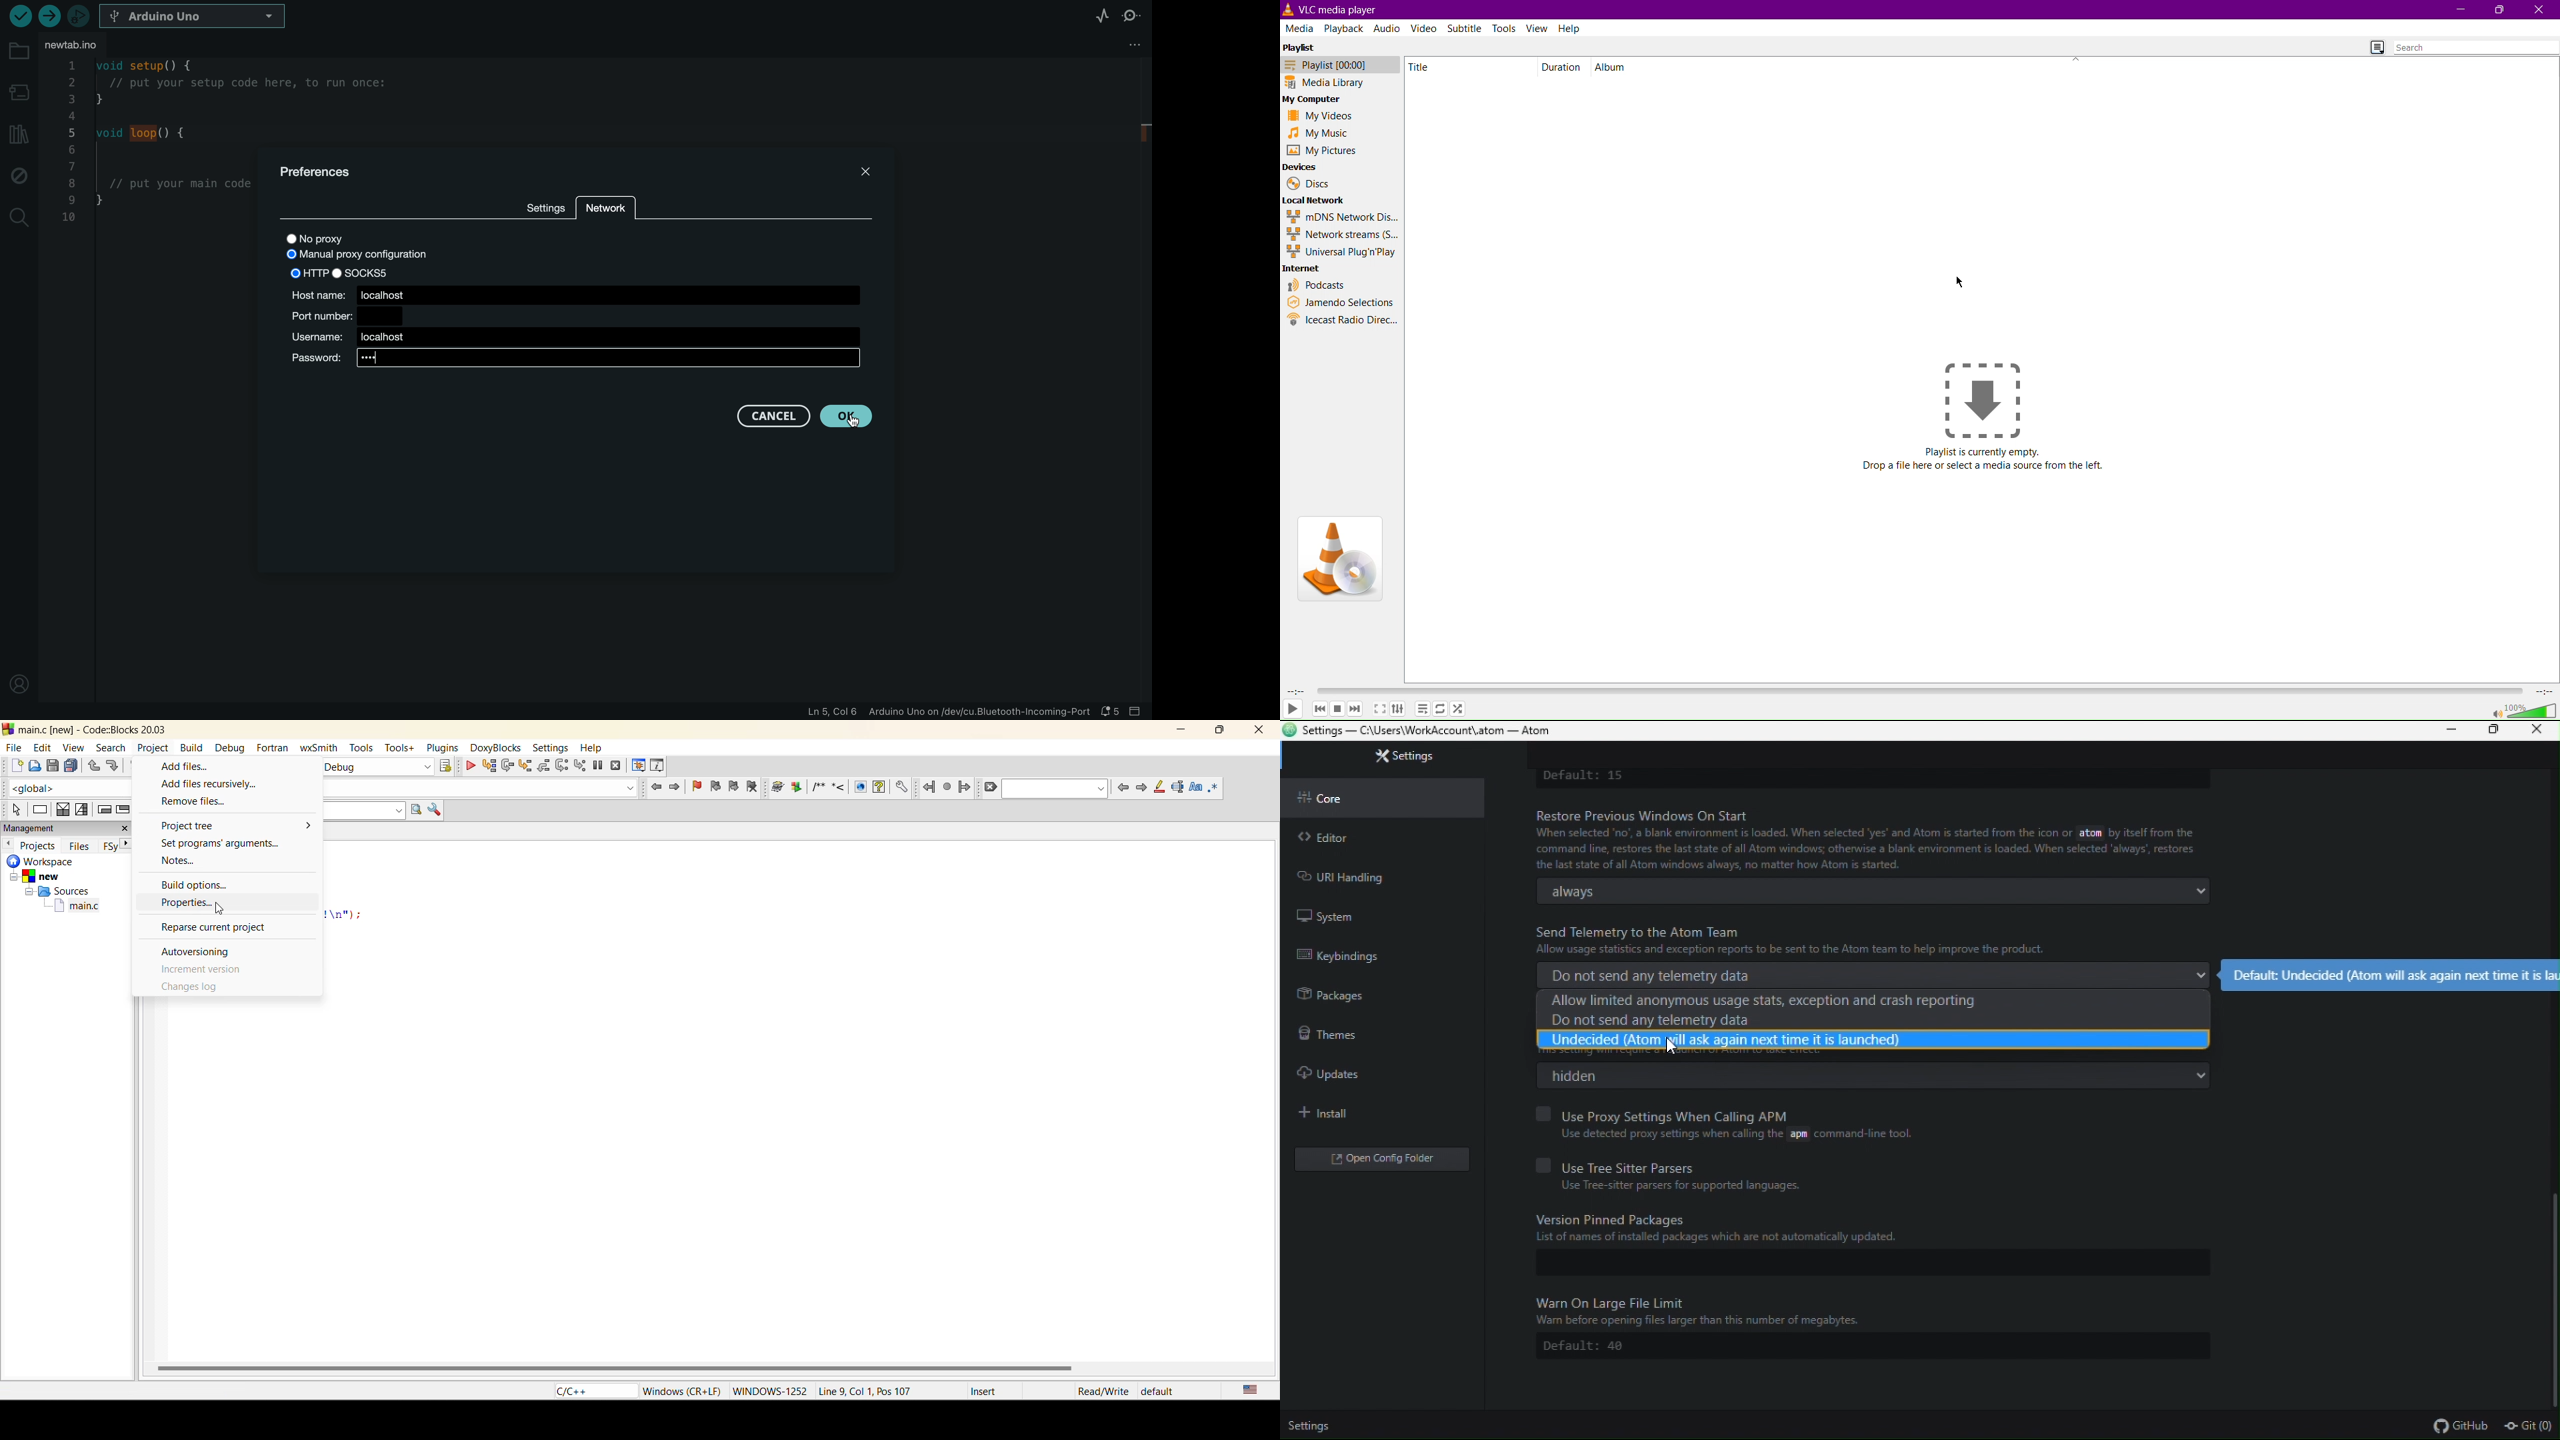 The image size is (2576, 1456). What do you see at coordinates (715, 788) in the screenshot?
I see `prev bookmark` at bounding box center [715, 788].